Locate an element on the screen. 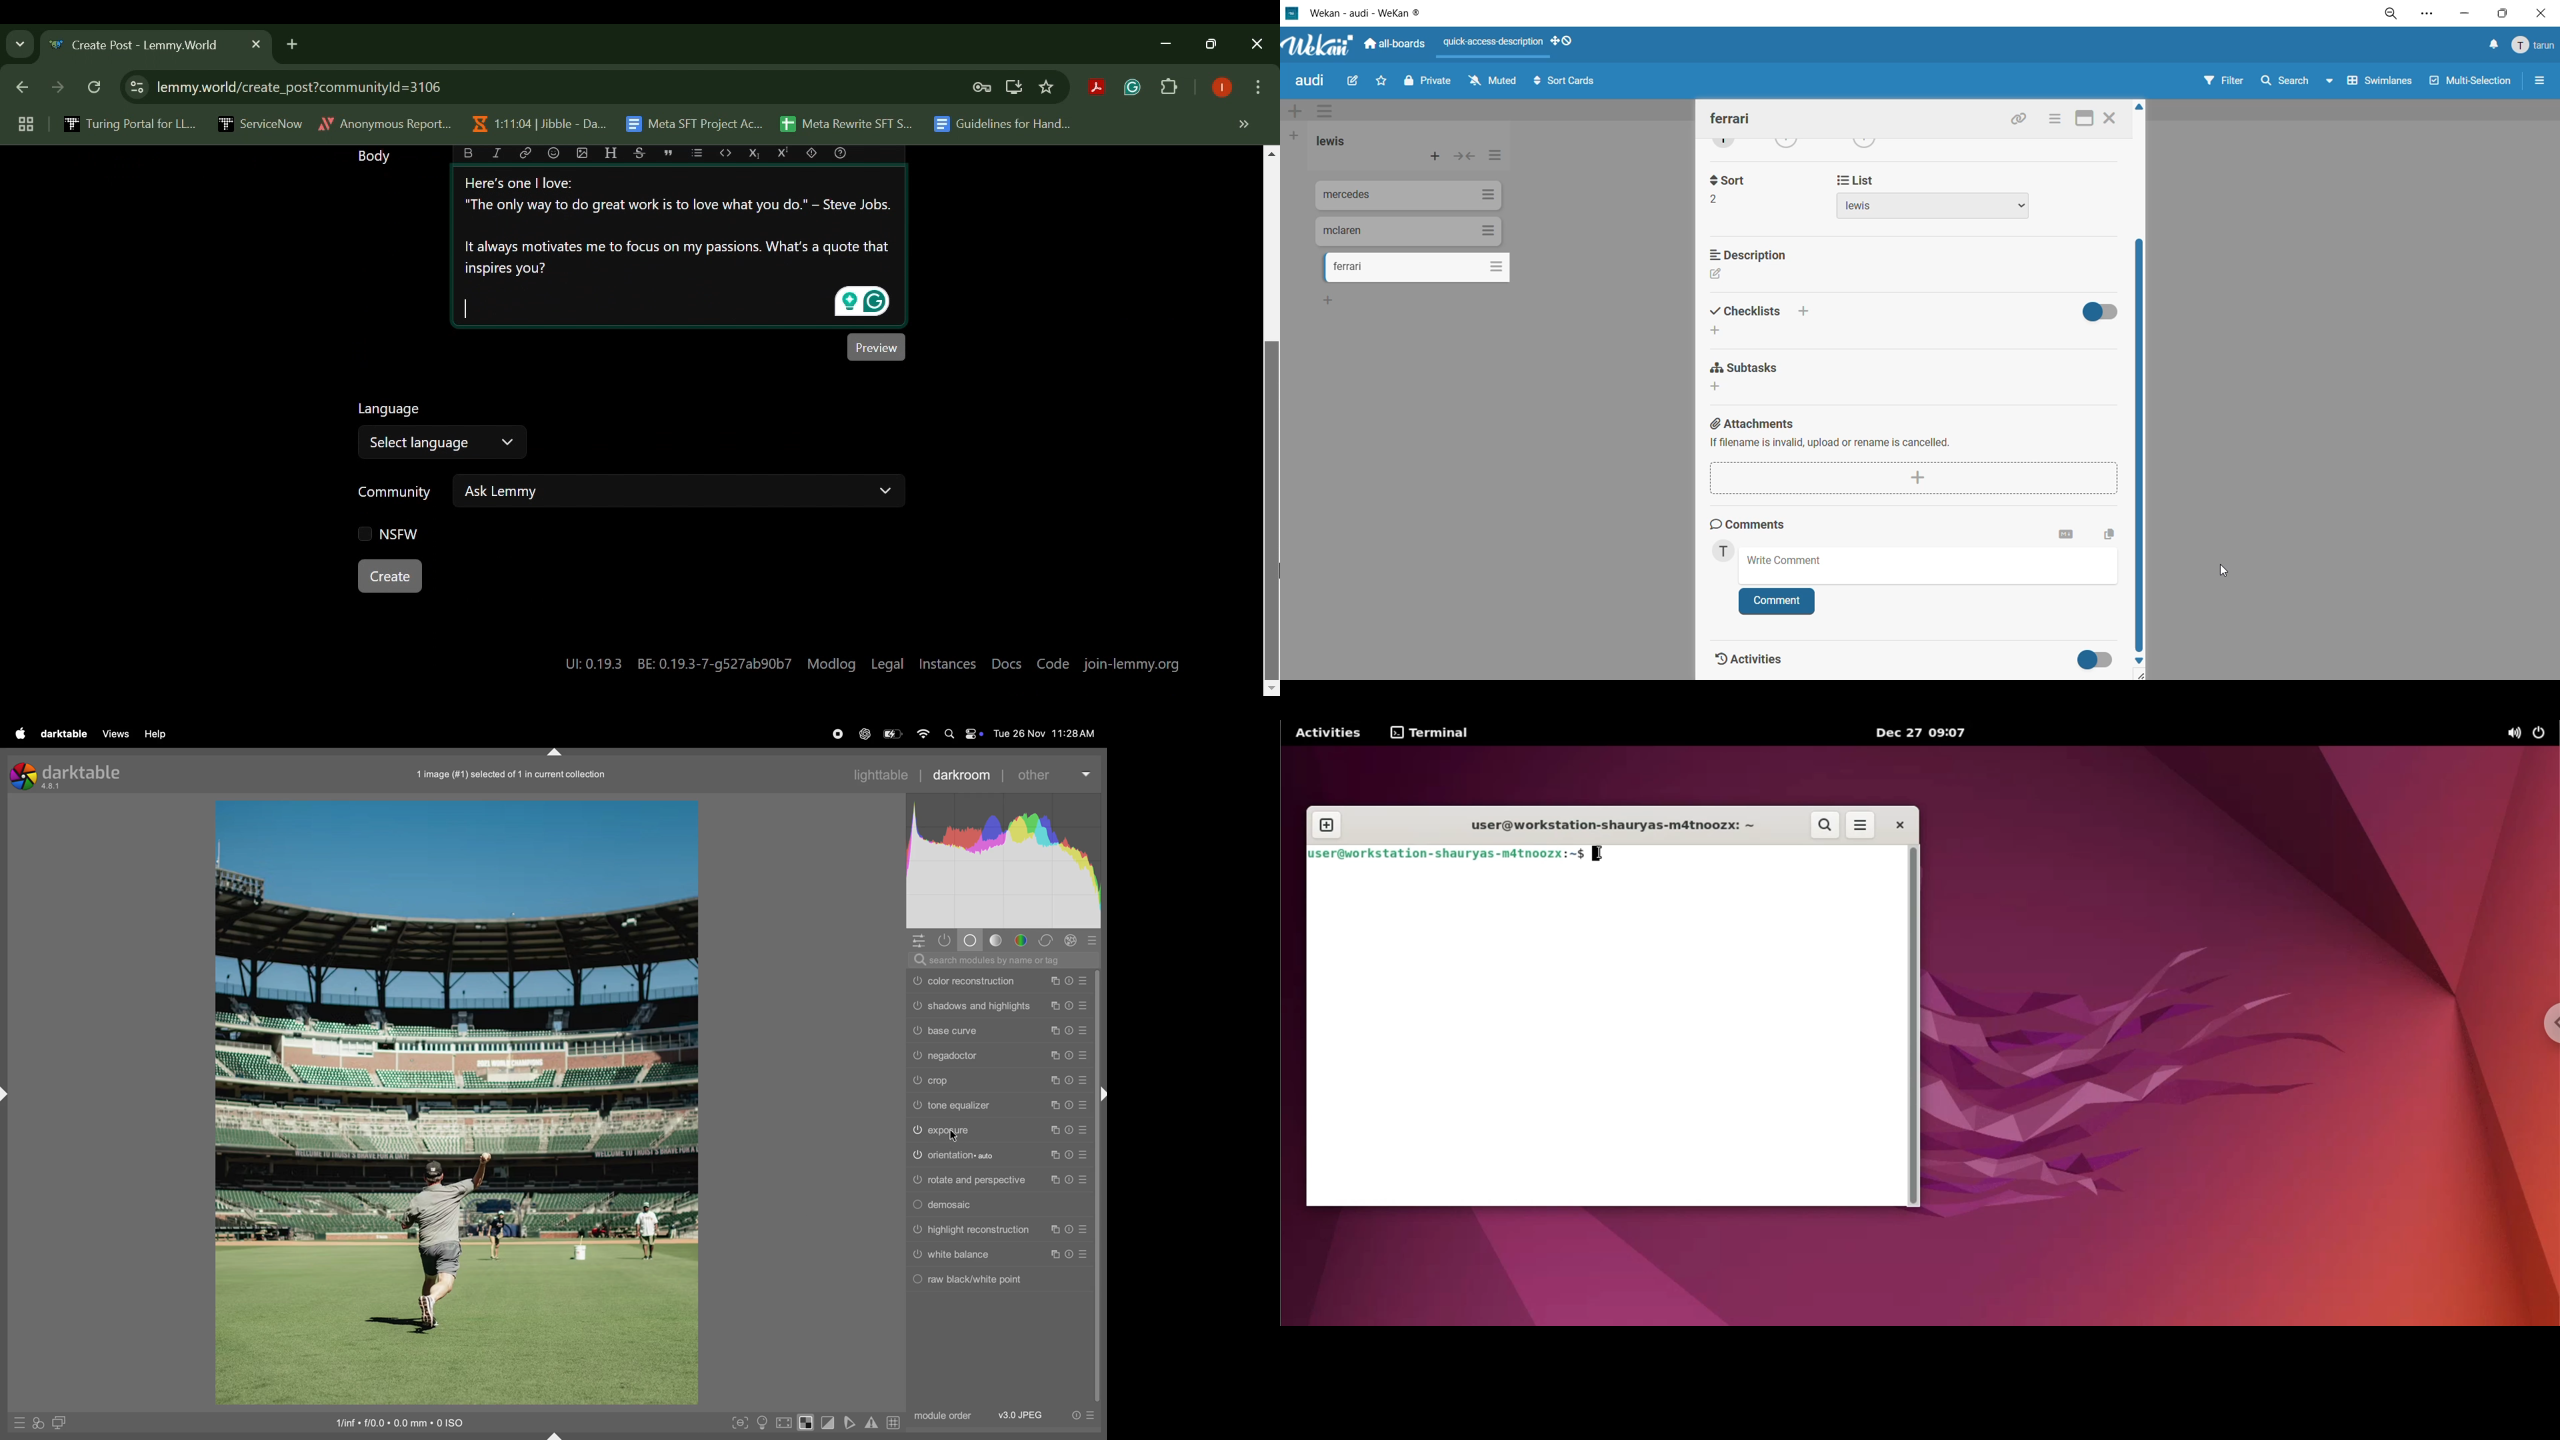 This screenshot has height=1456, width=2576. sidebar is located at coordinates (2541, 83).